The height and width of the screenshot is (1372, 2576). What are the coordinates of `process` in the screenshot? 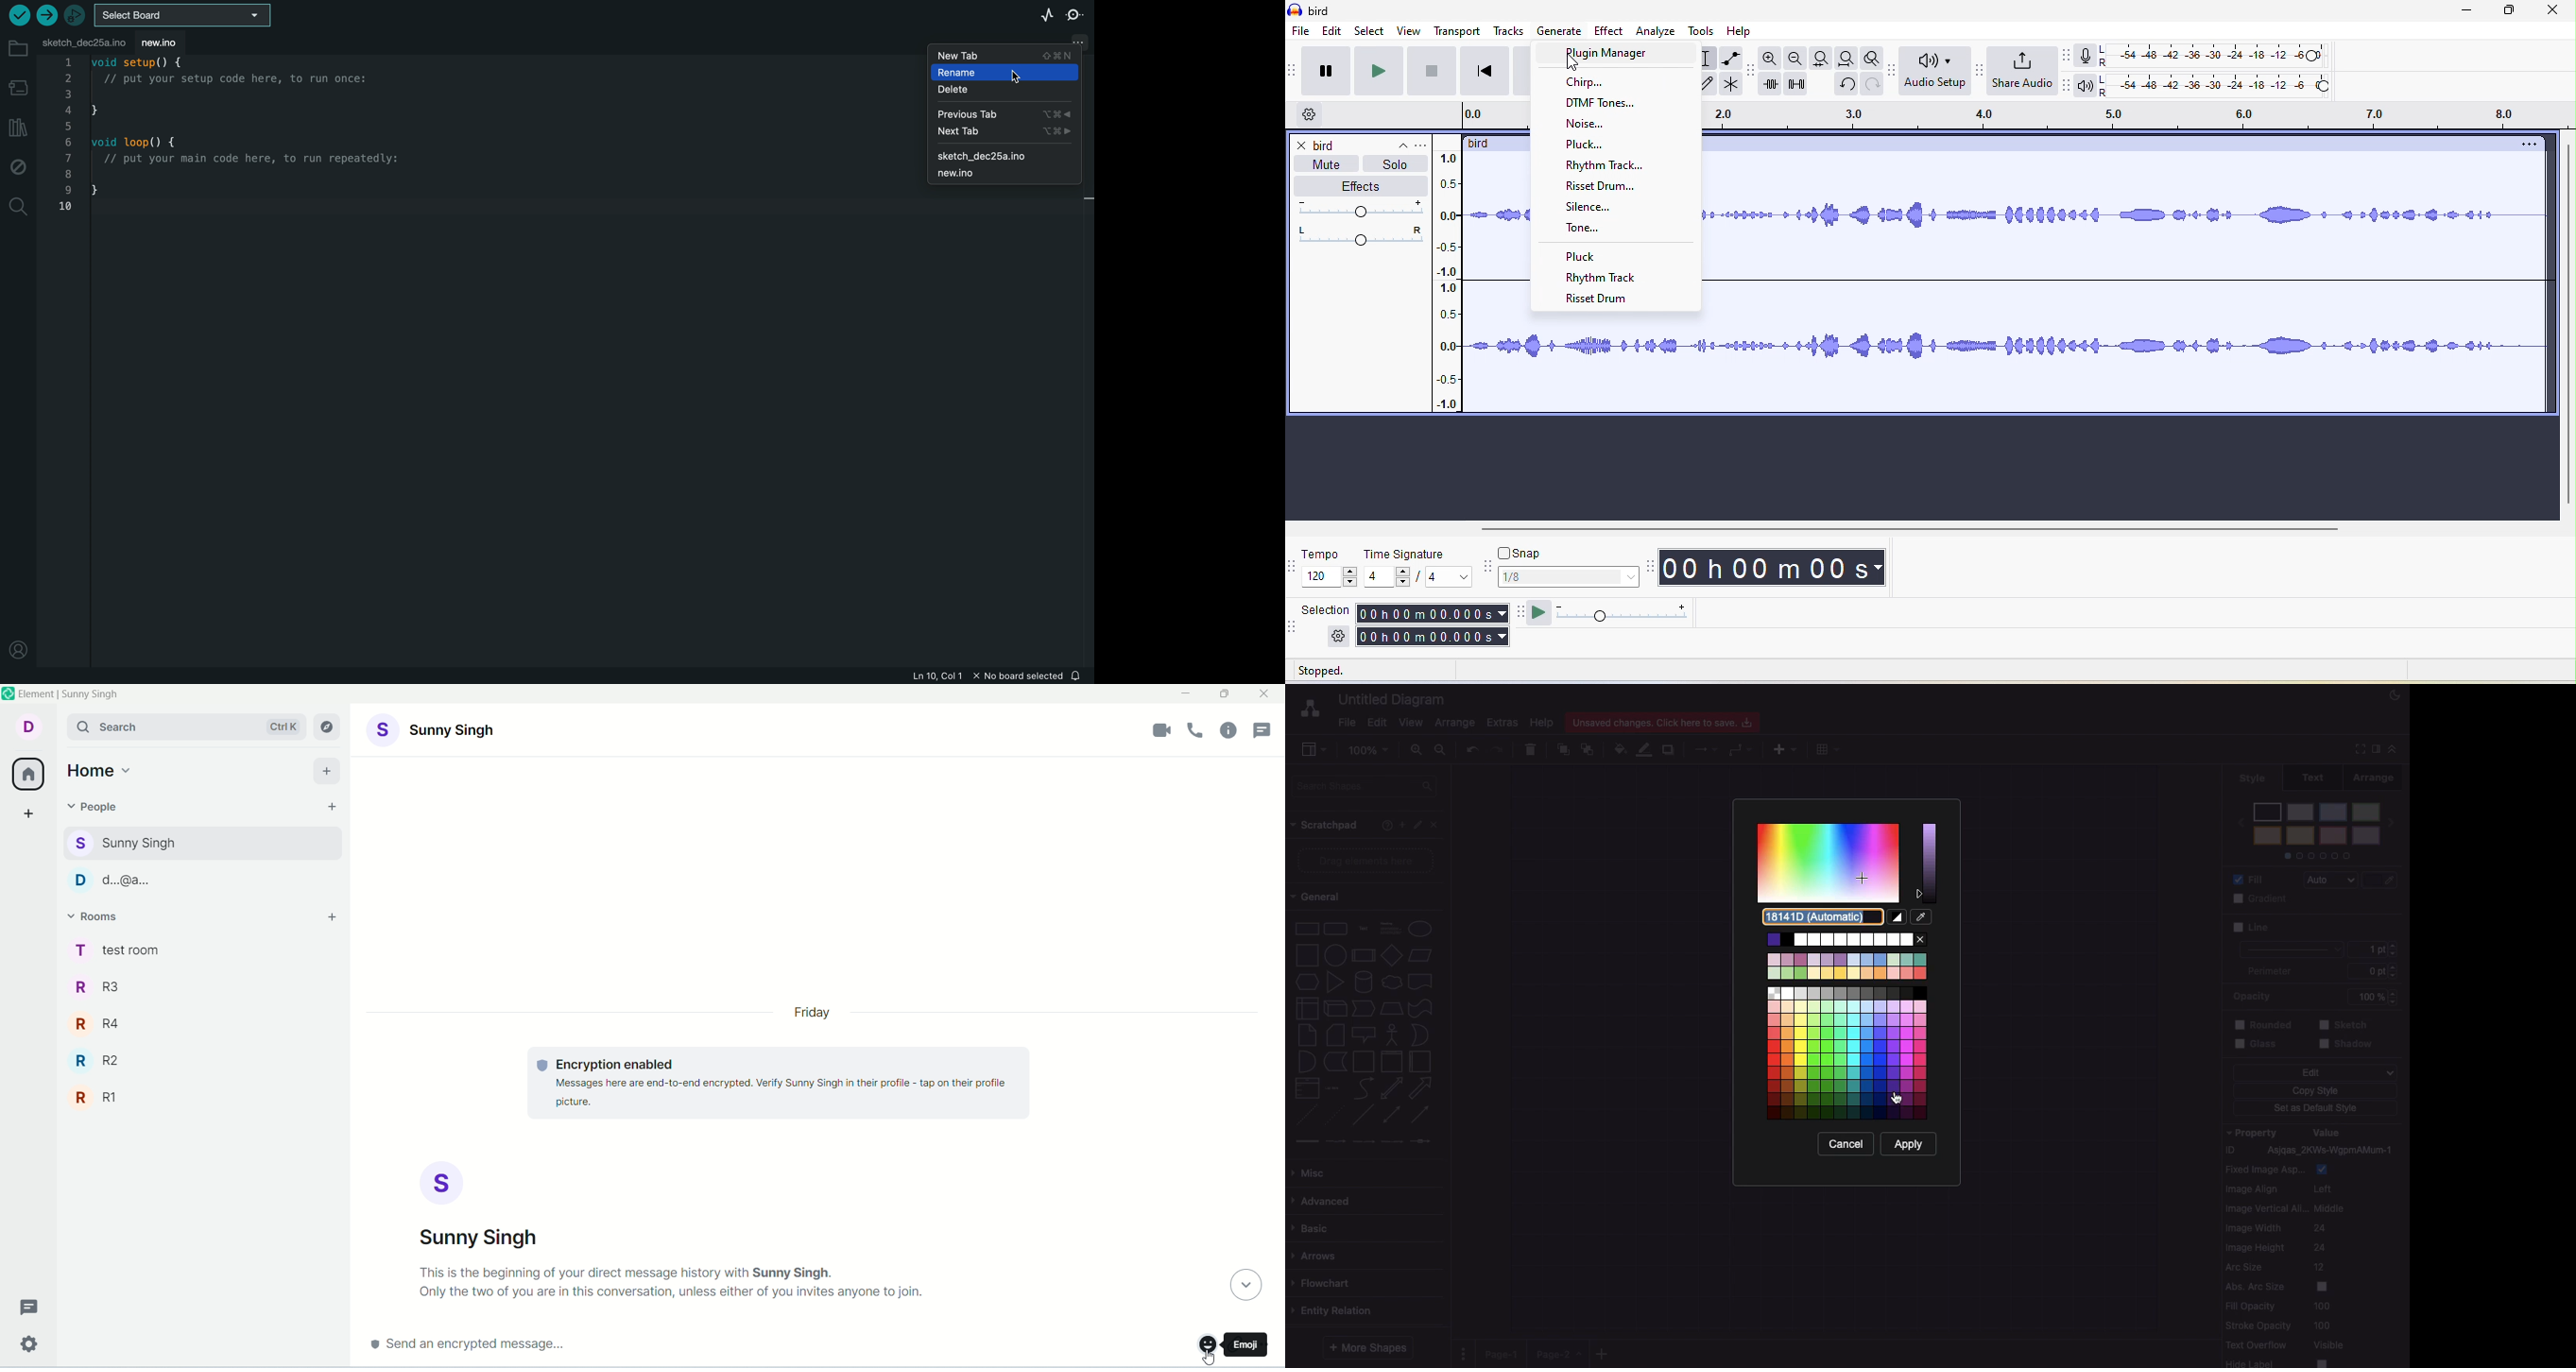 It's located at (1362, 956).